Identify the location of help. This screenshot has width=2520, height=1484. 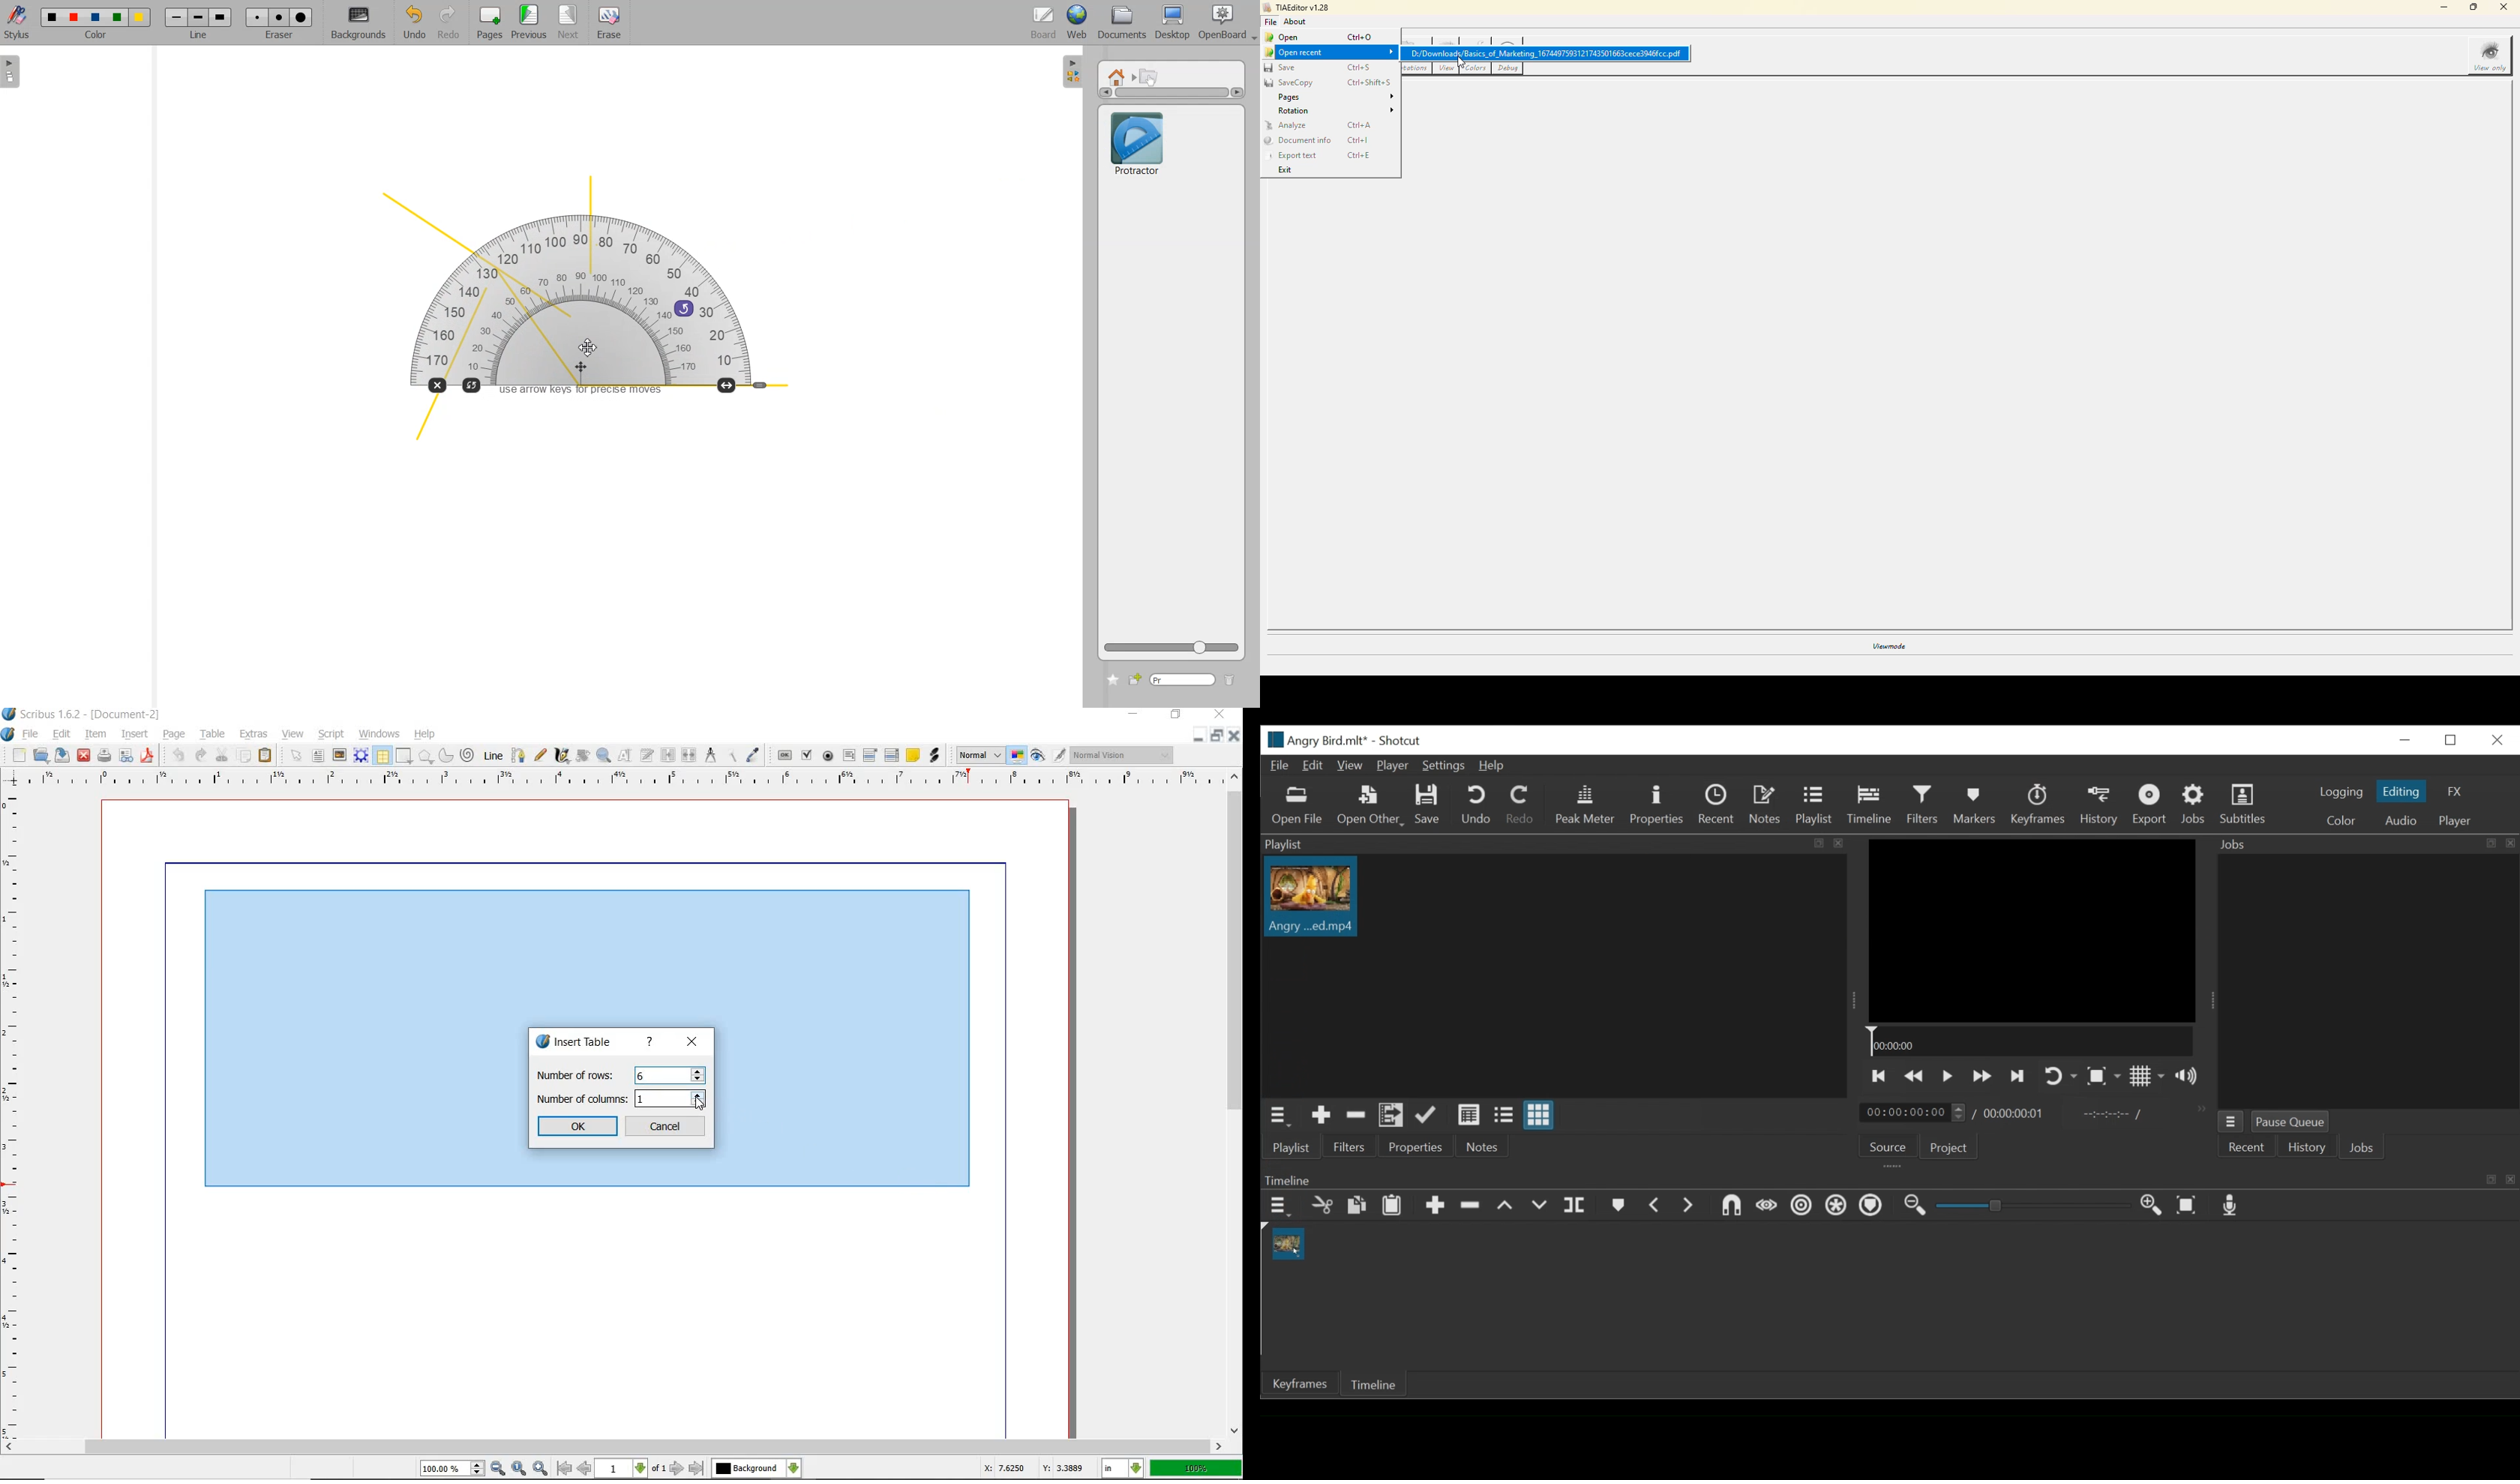
(427, 736).